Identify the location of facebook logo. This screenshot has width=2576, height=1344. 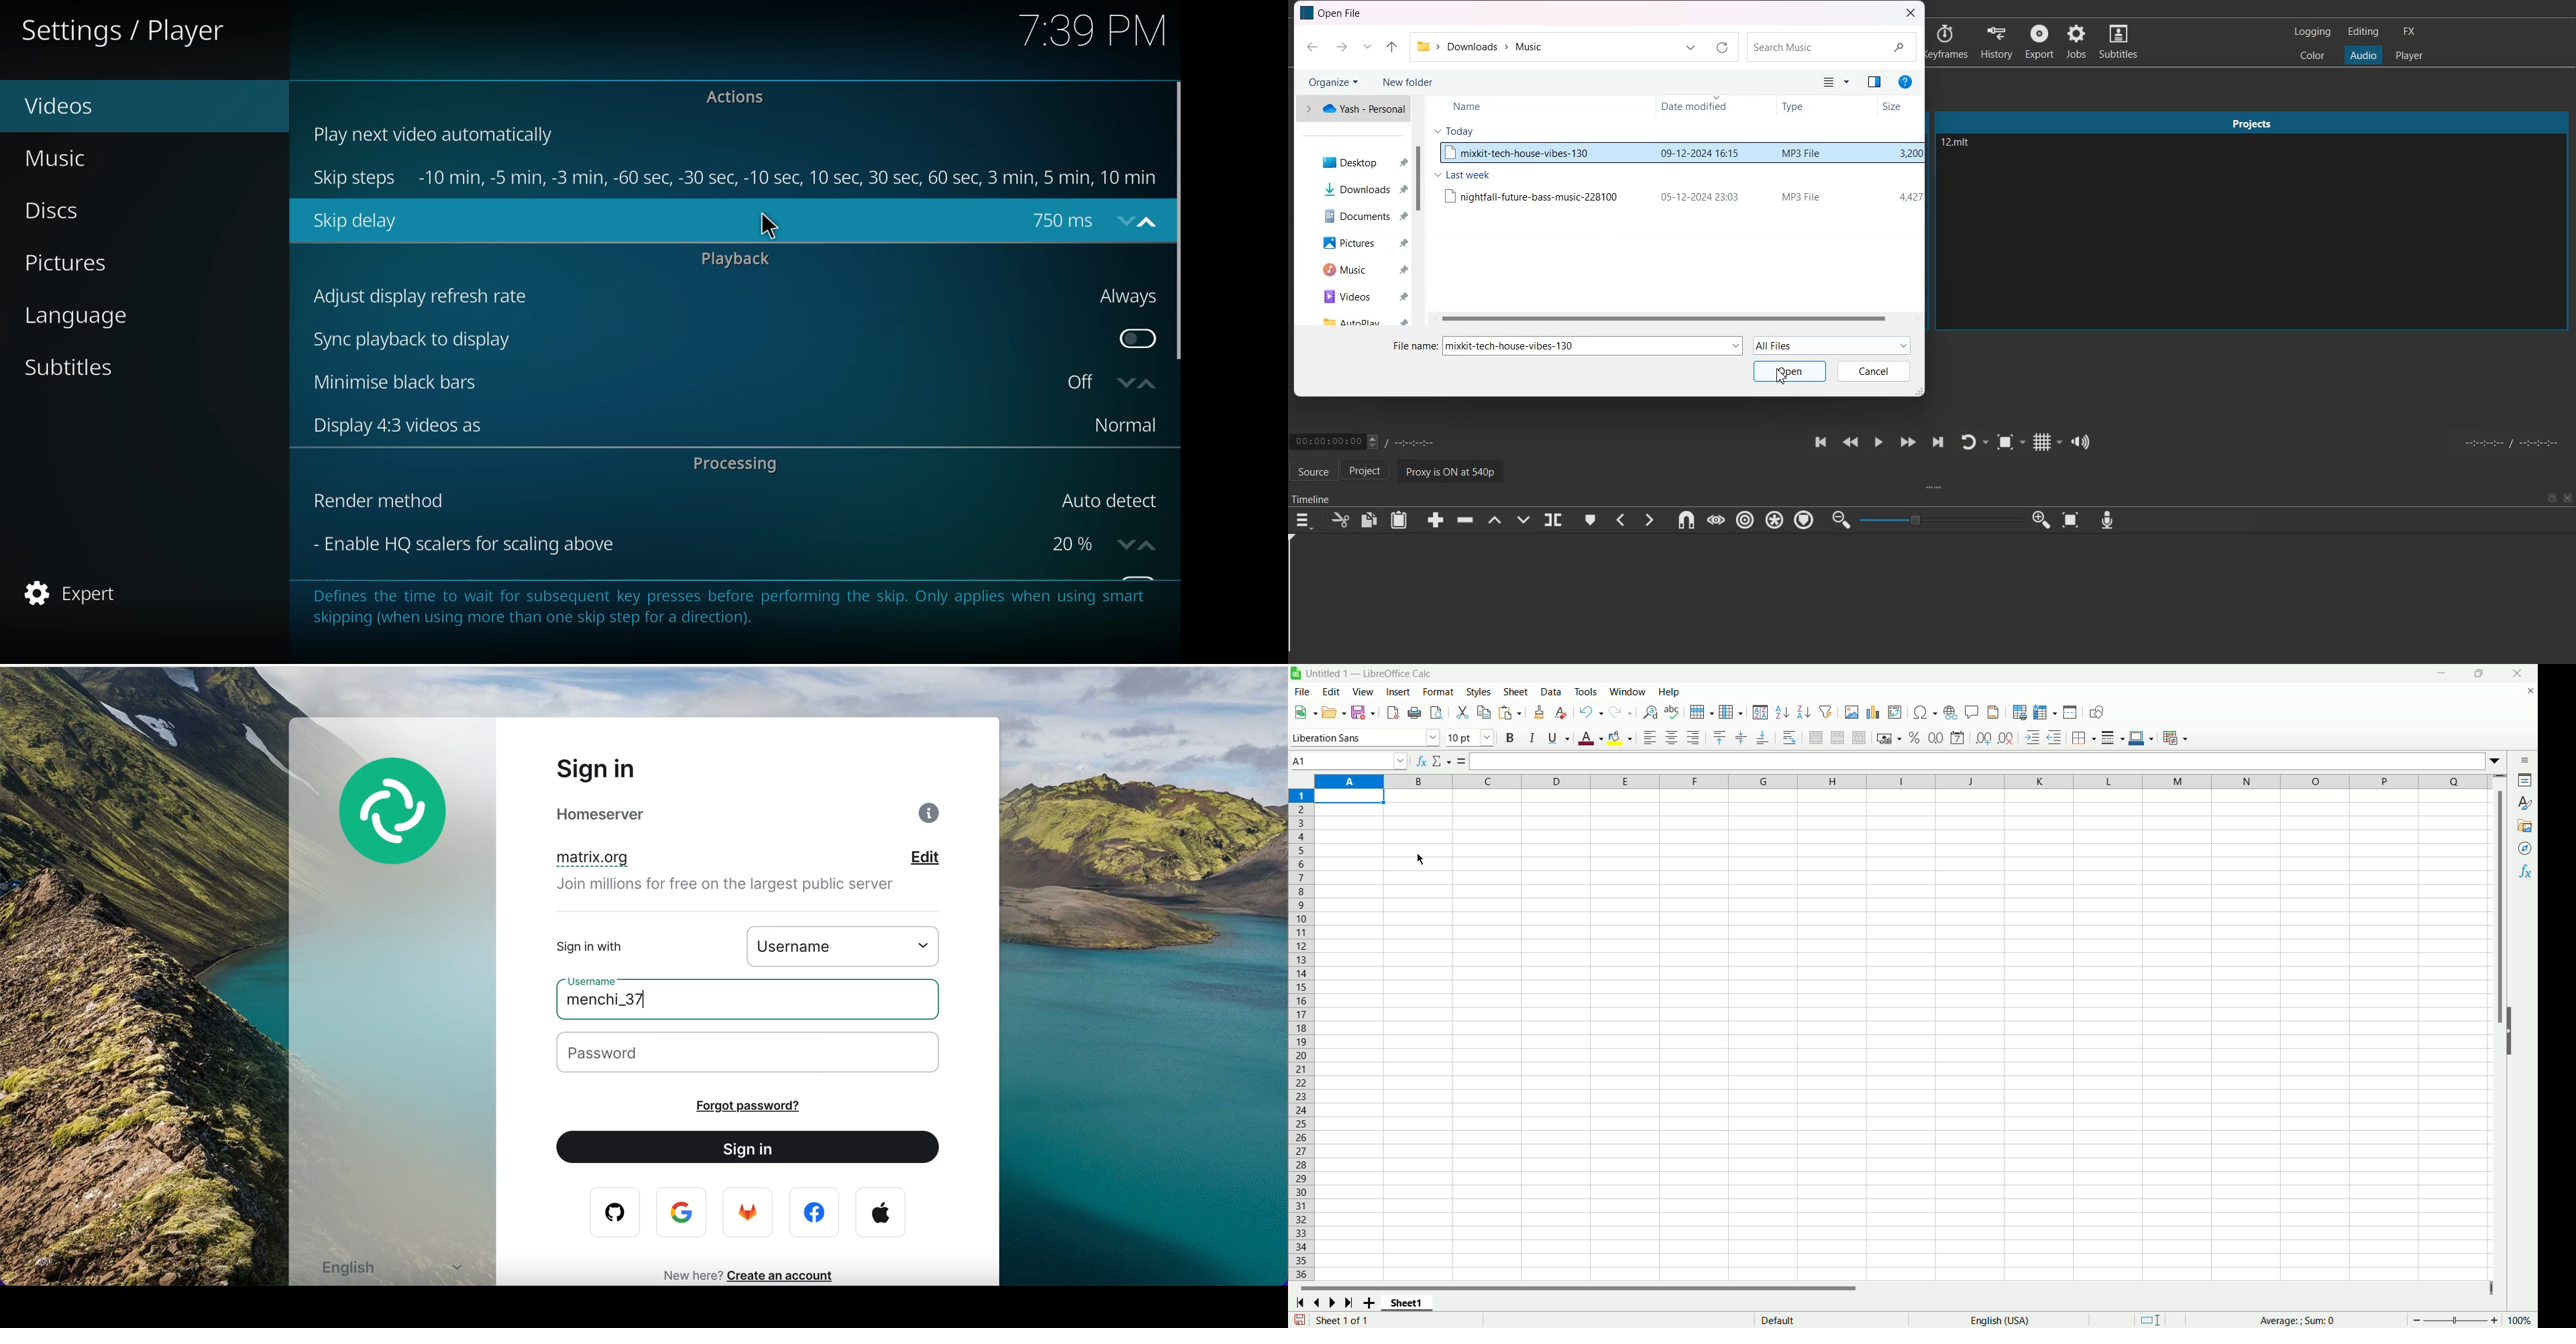
(817, 1213).